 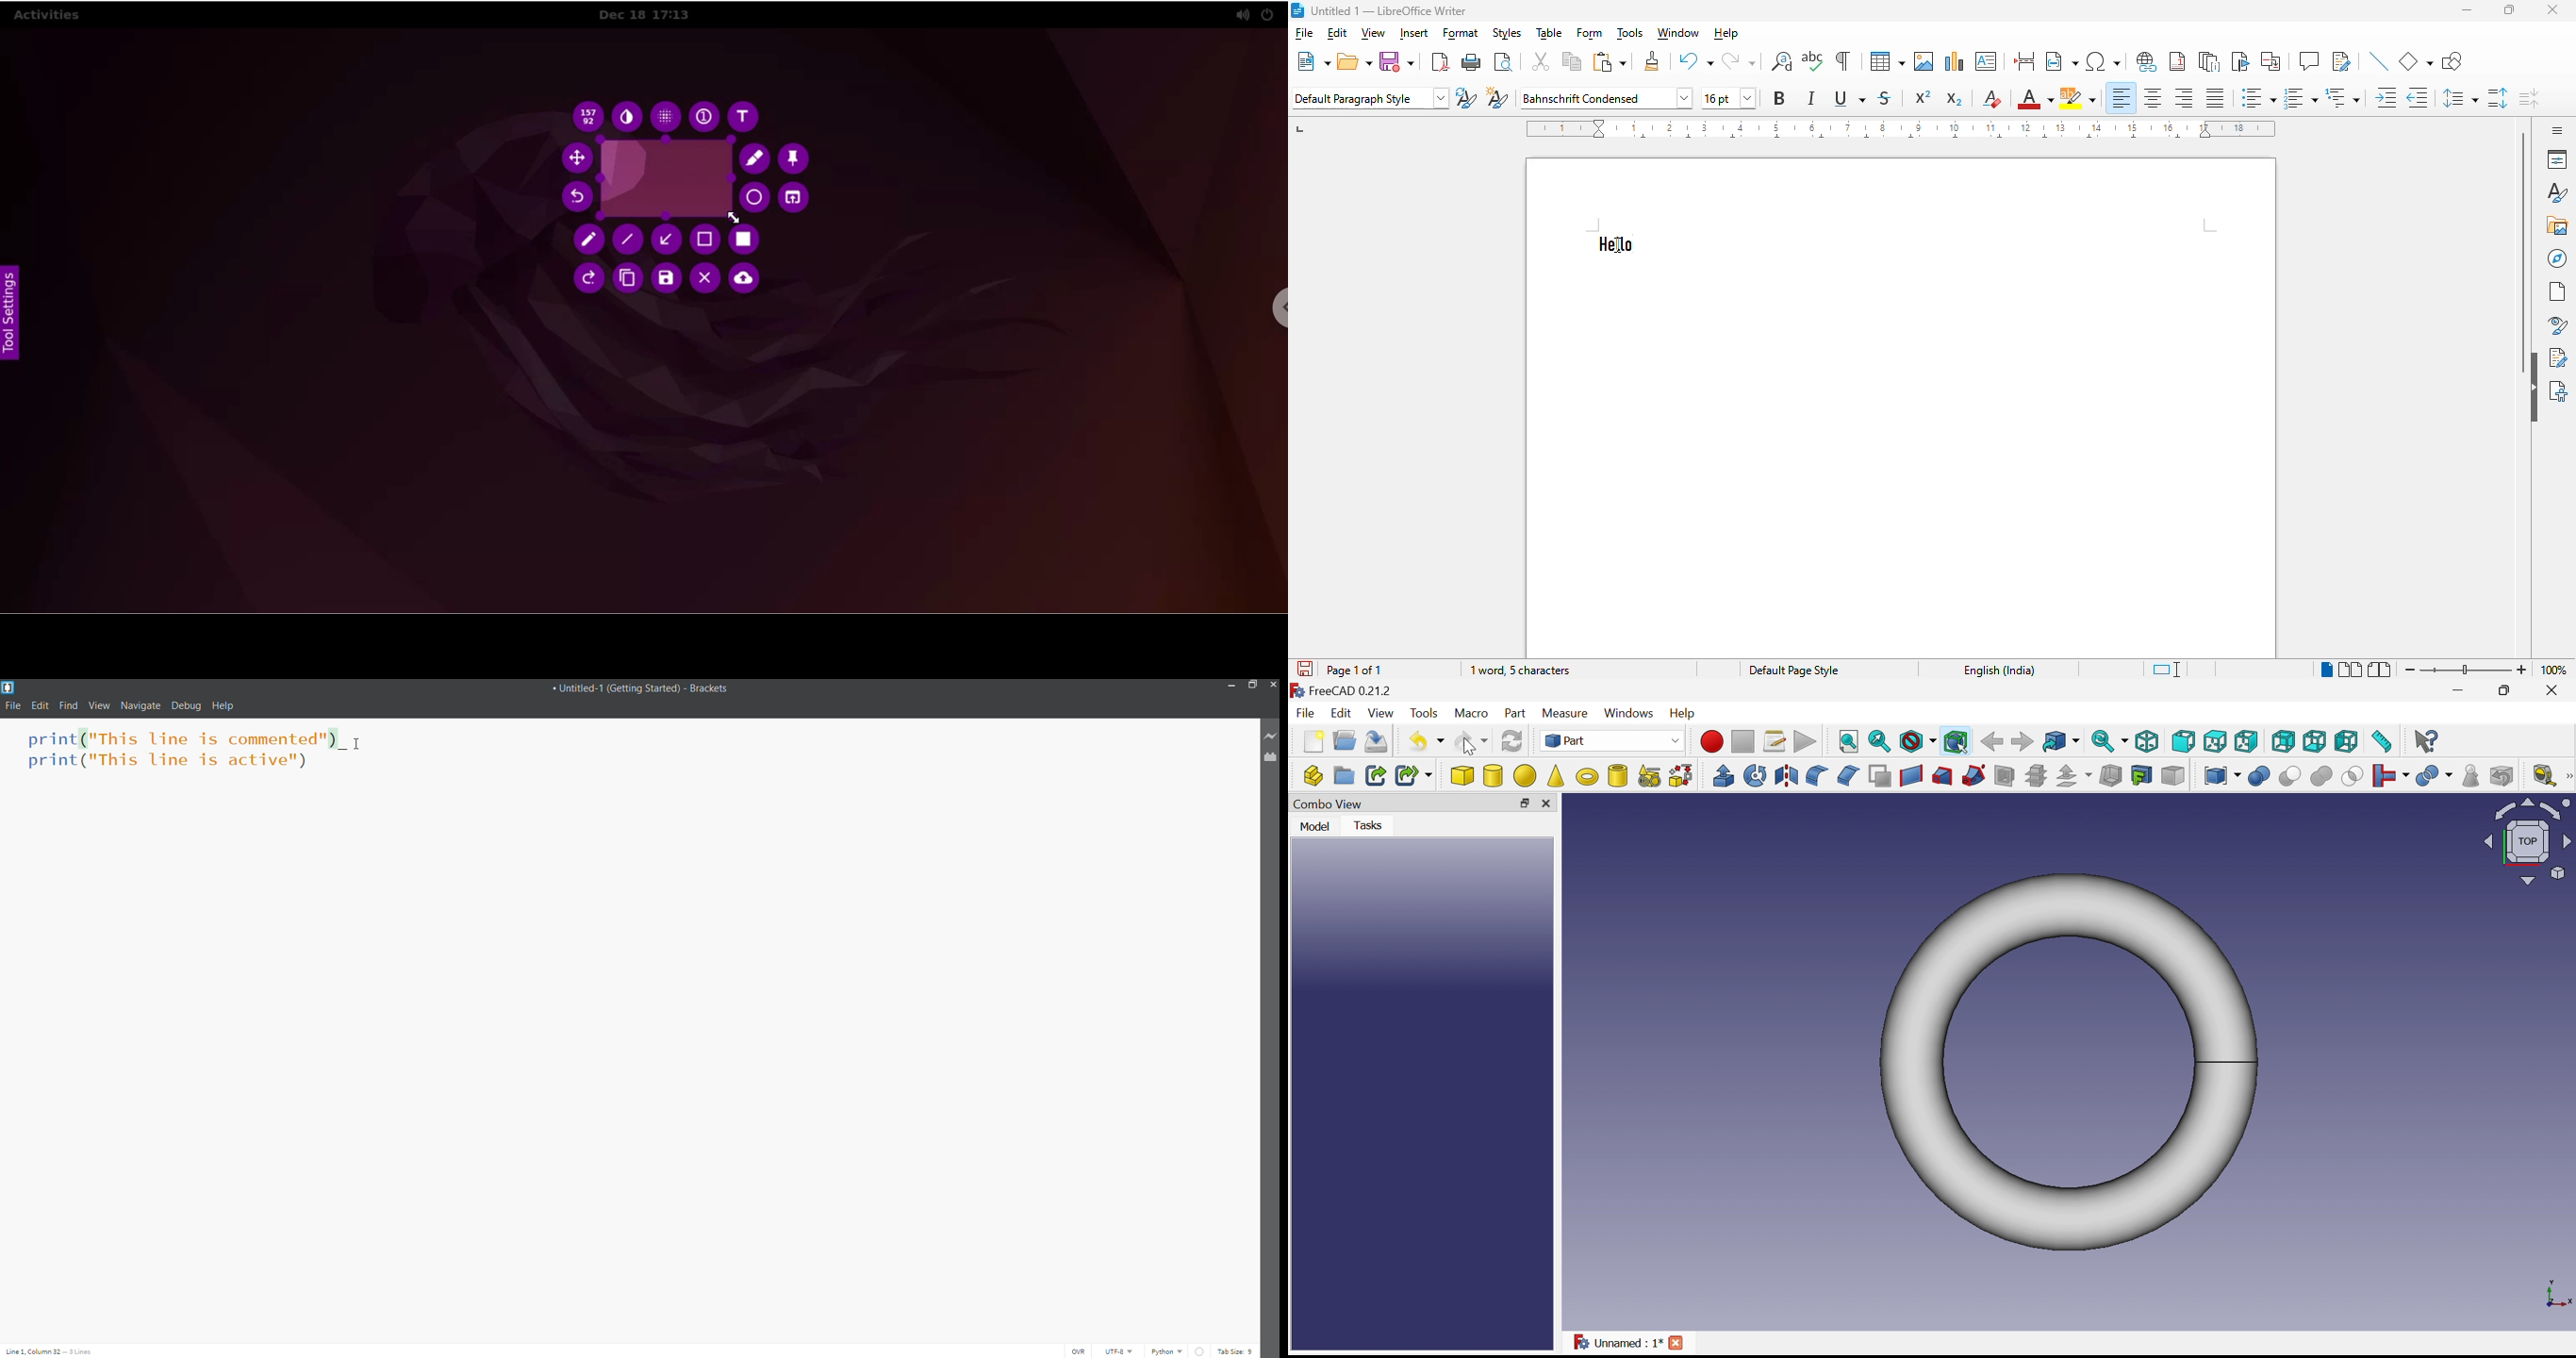 What do you see at coordinates (2418, 97) in the screenshot?
I see `decrease indent` at bounding box center [2418, 97].